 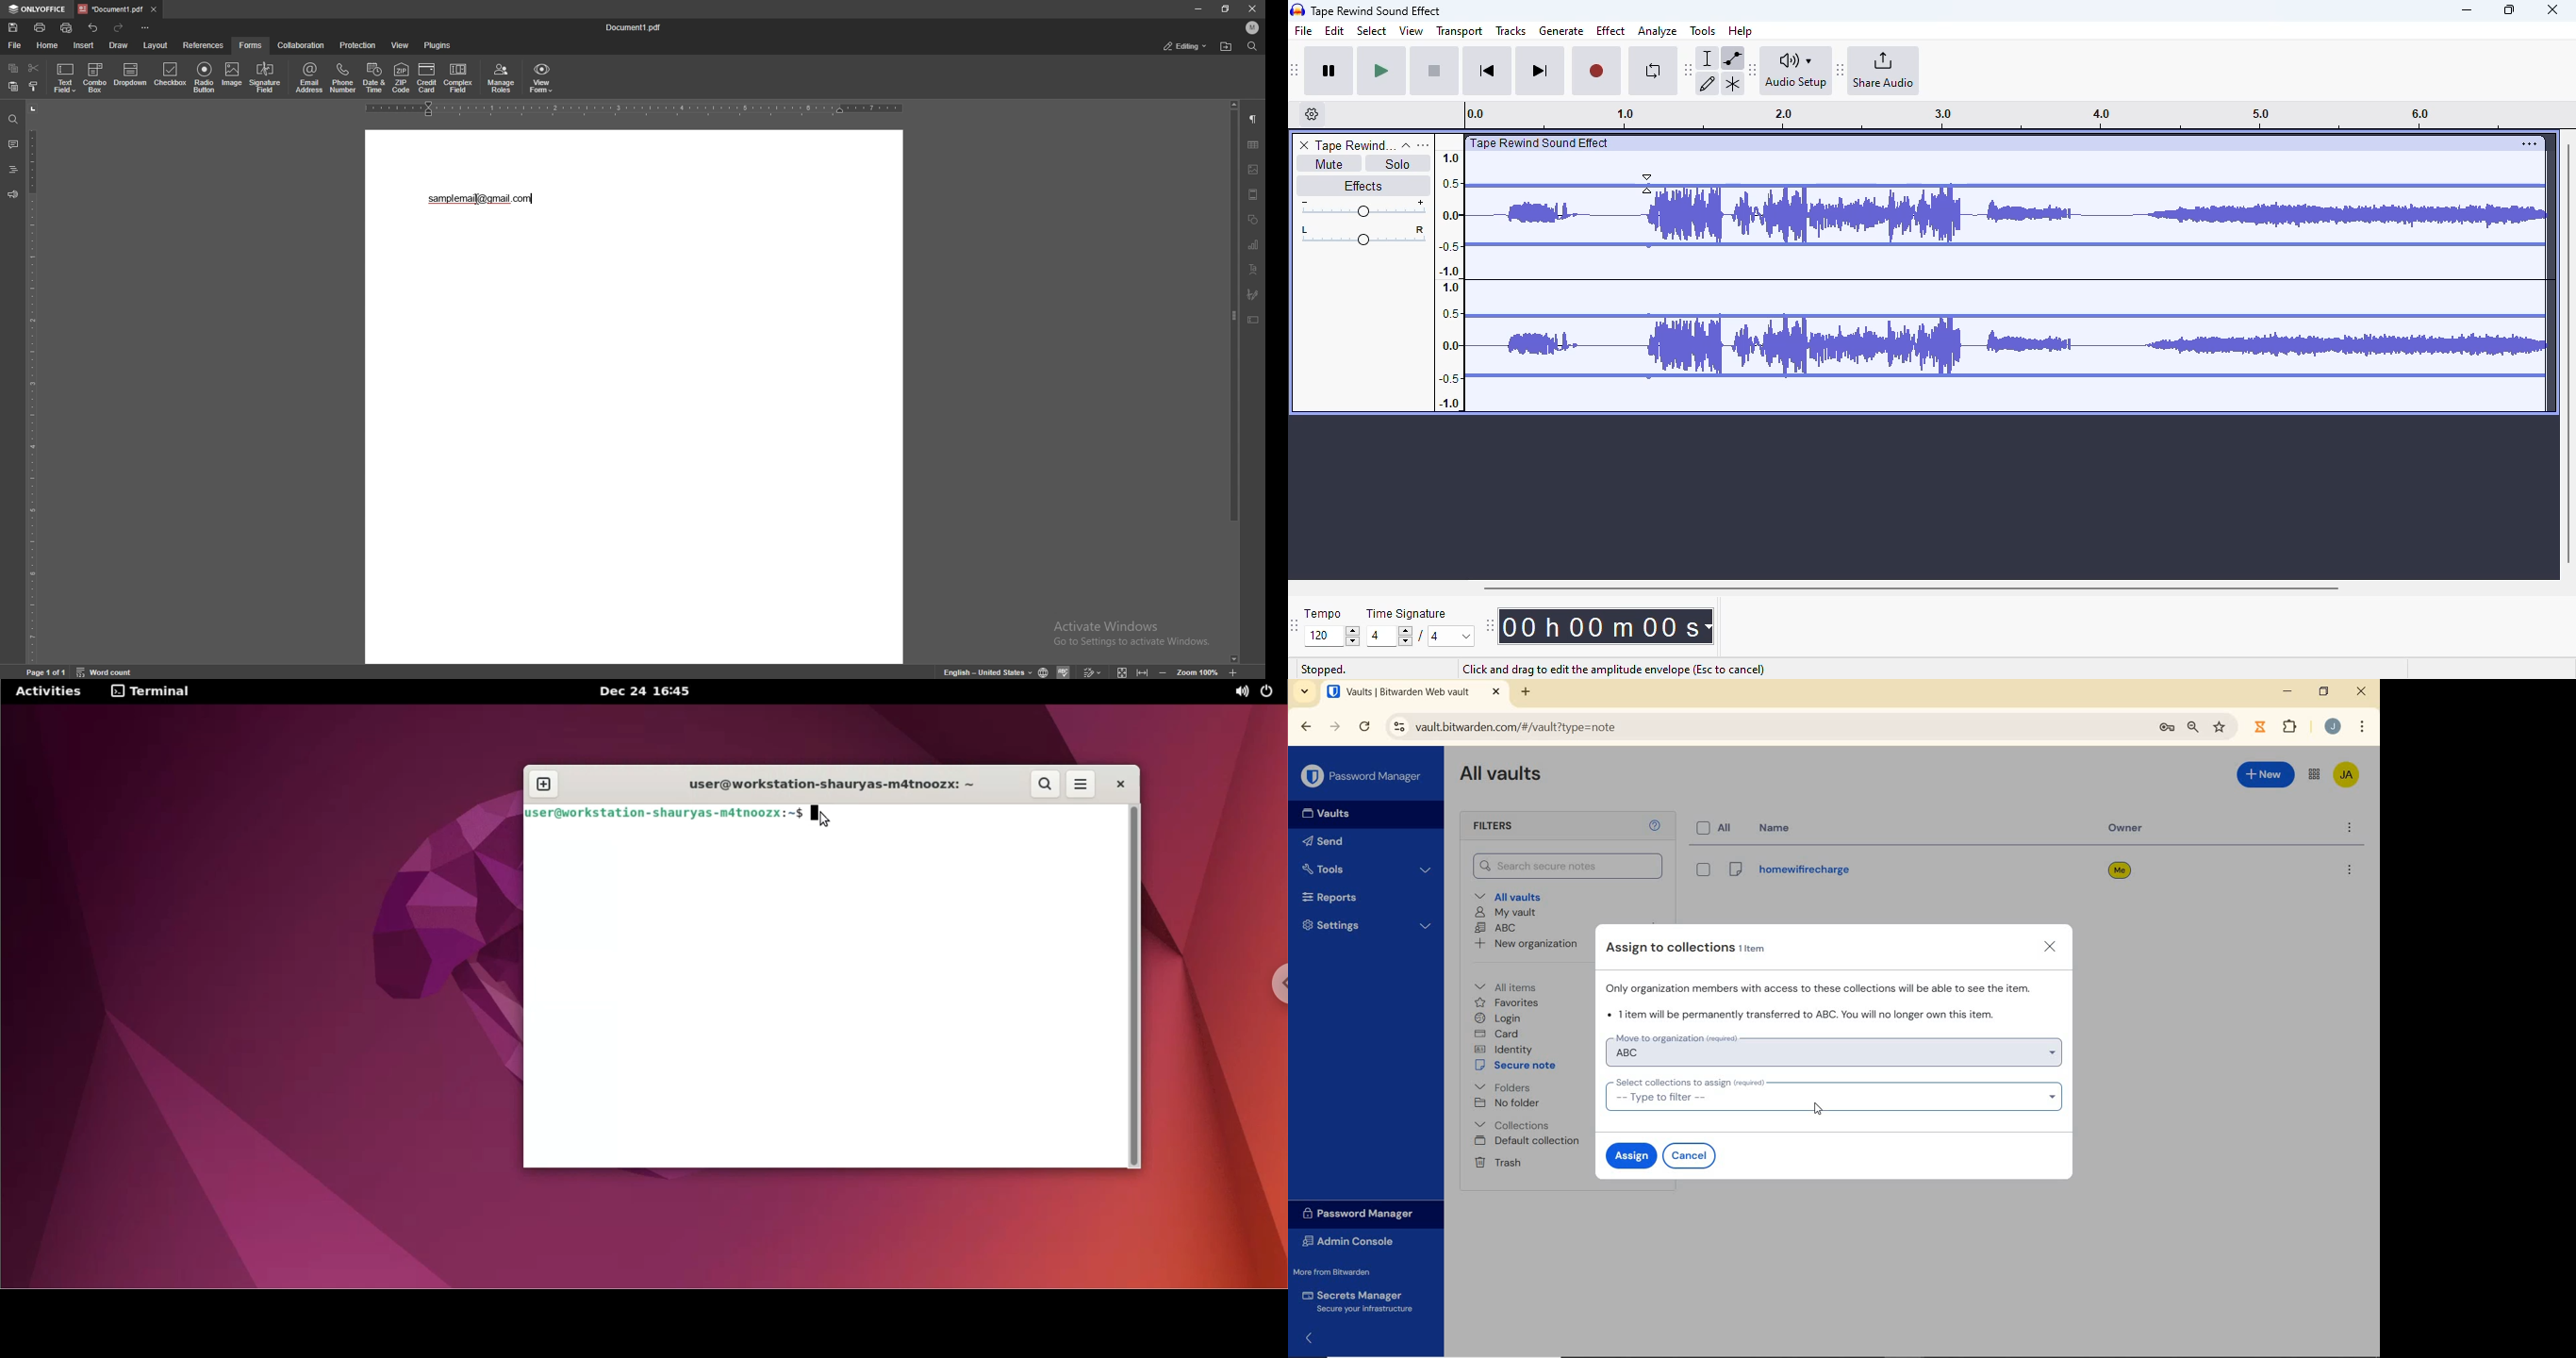 I want to click on all, so click(x=1717, y=829).